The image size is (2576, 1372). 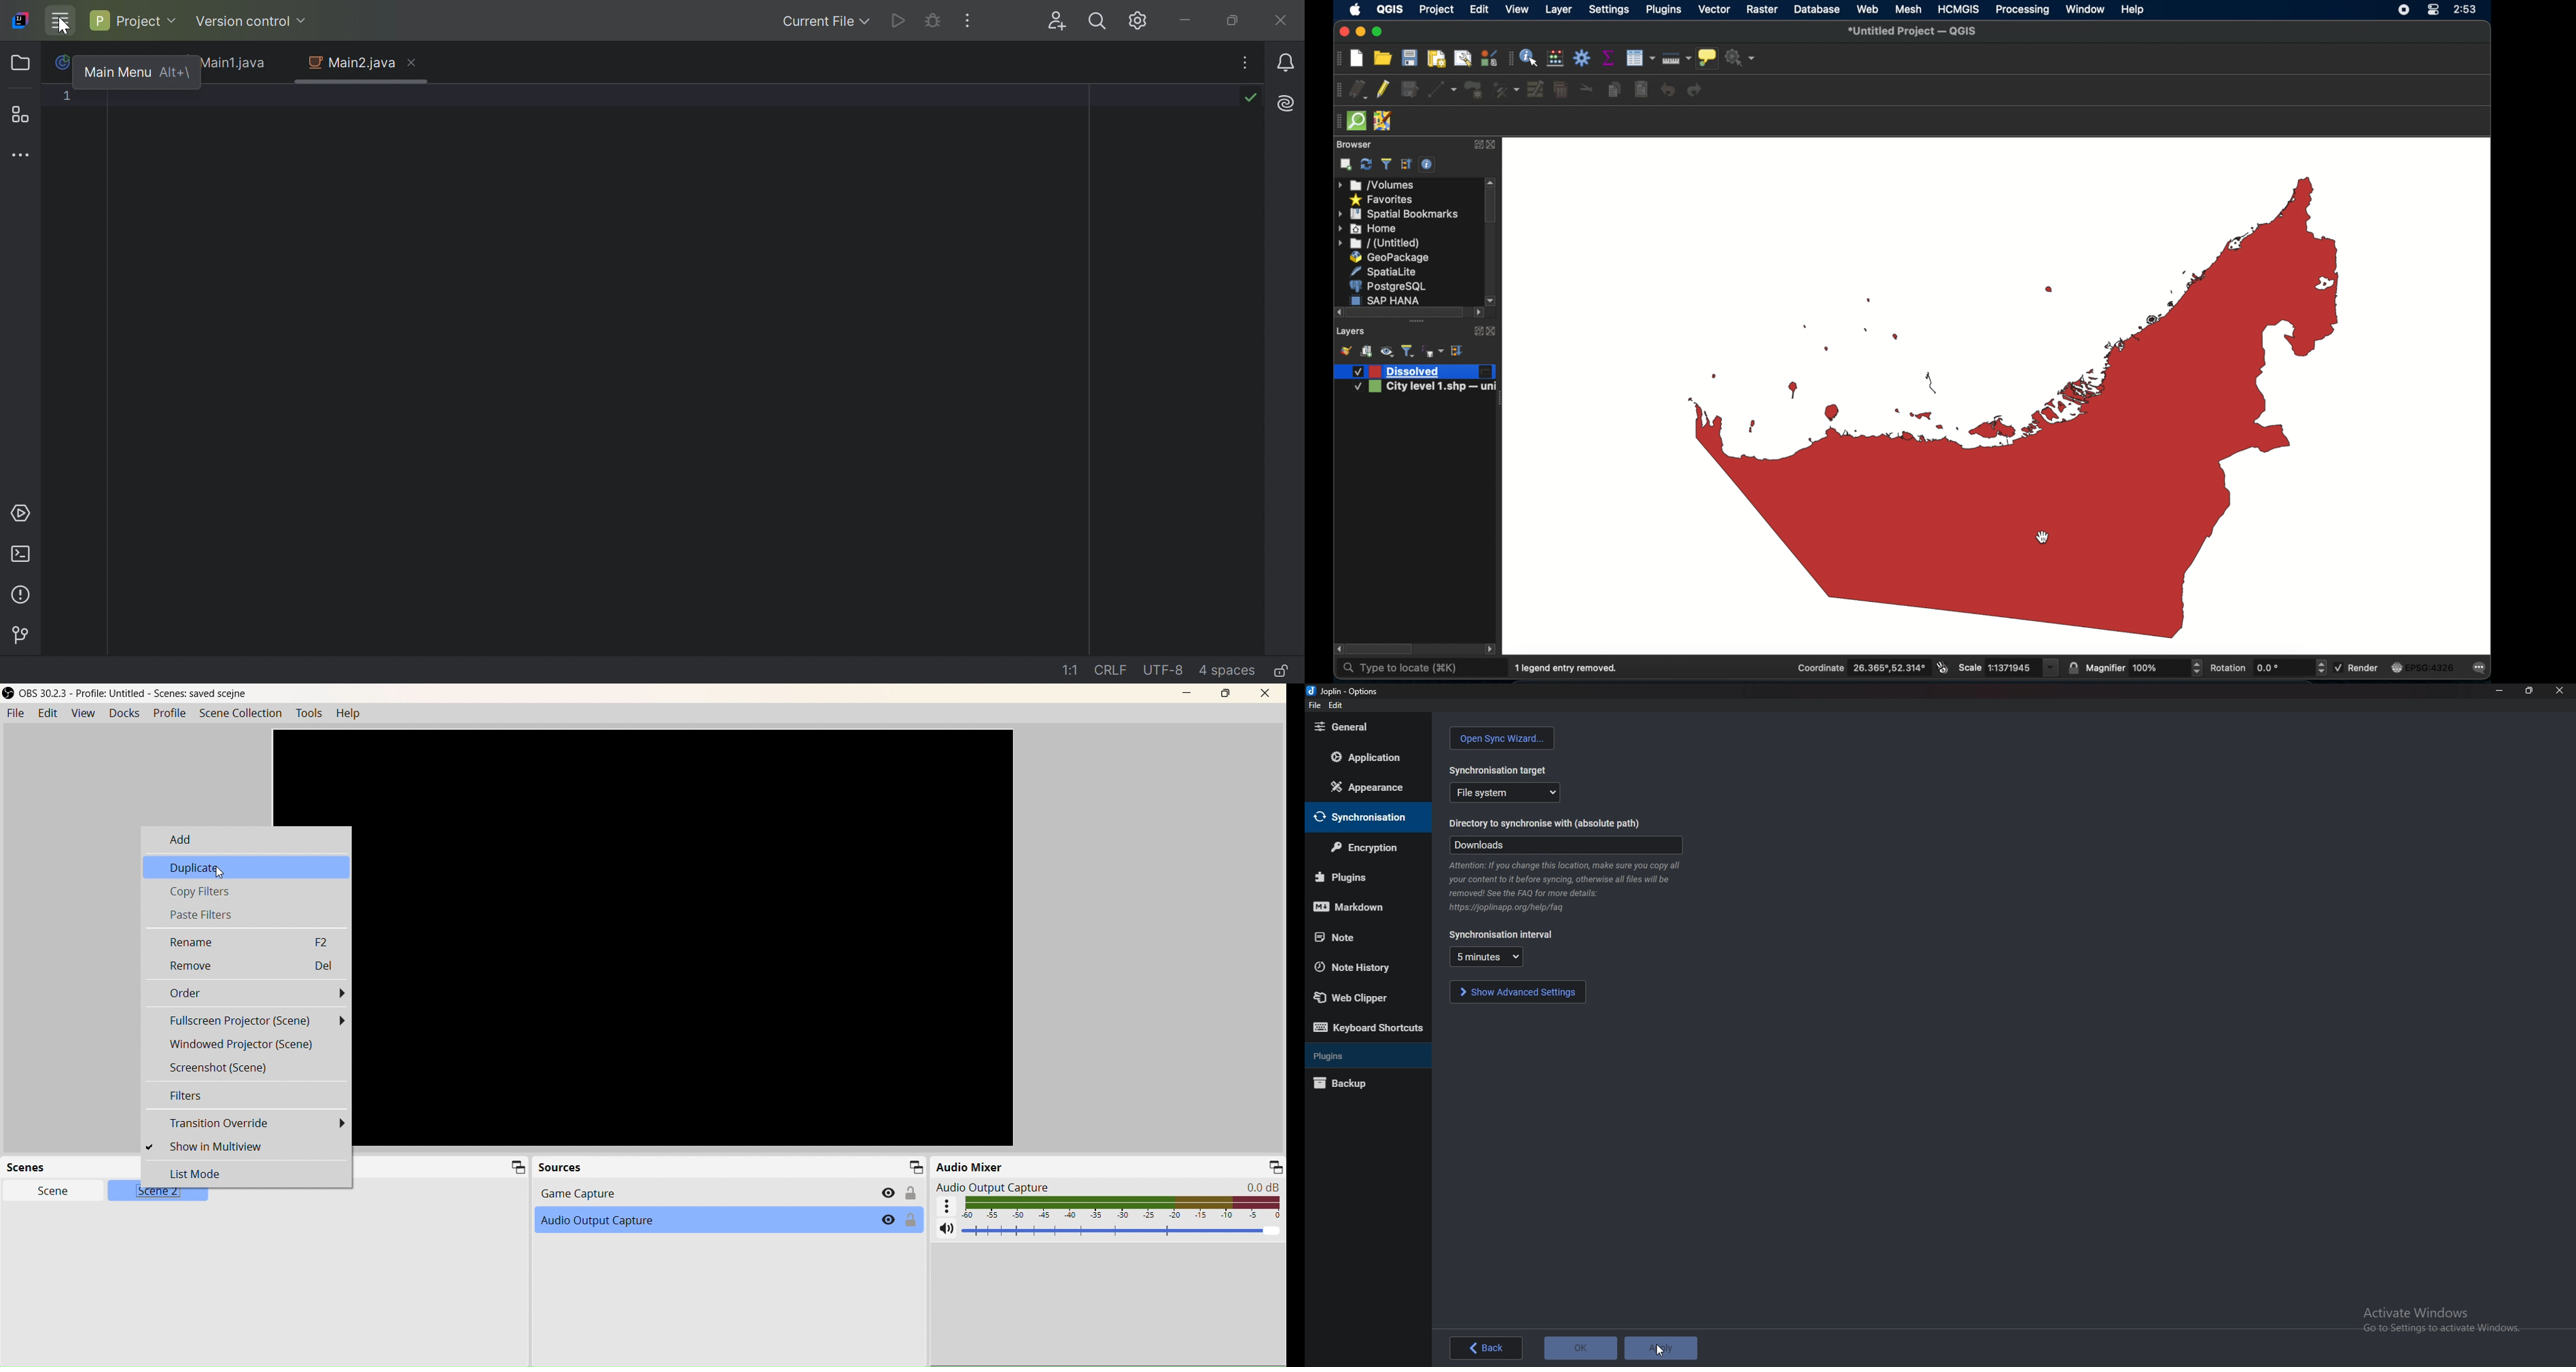 What do you see at coordinates (1385, 272) in the screenshot?
I see `spatial lite` at bounding box center [1385, 272].